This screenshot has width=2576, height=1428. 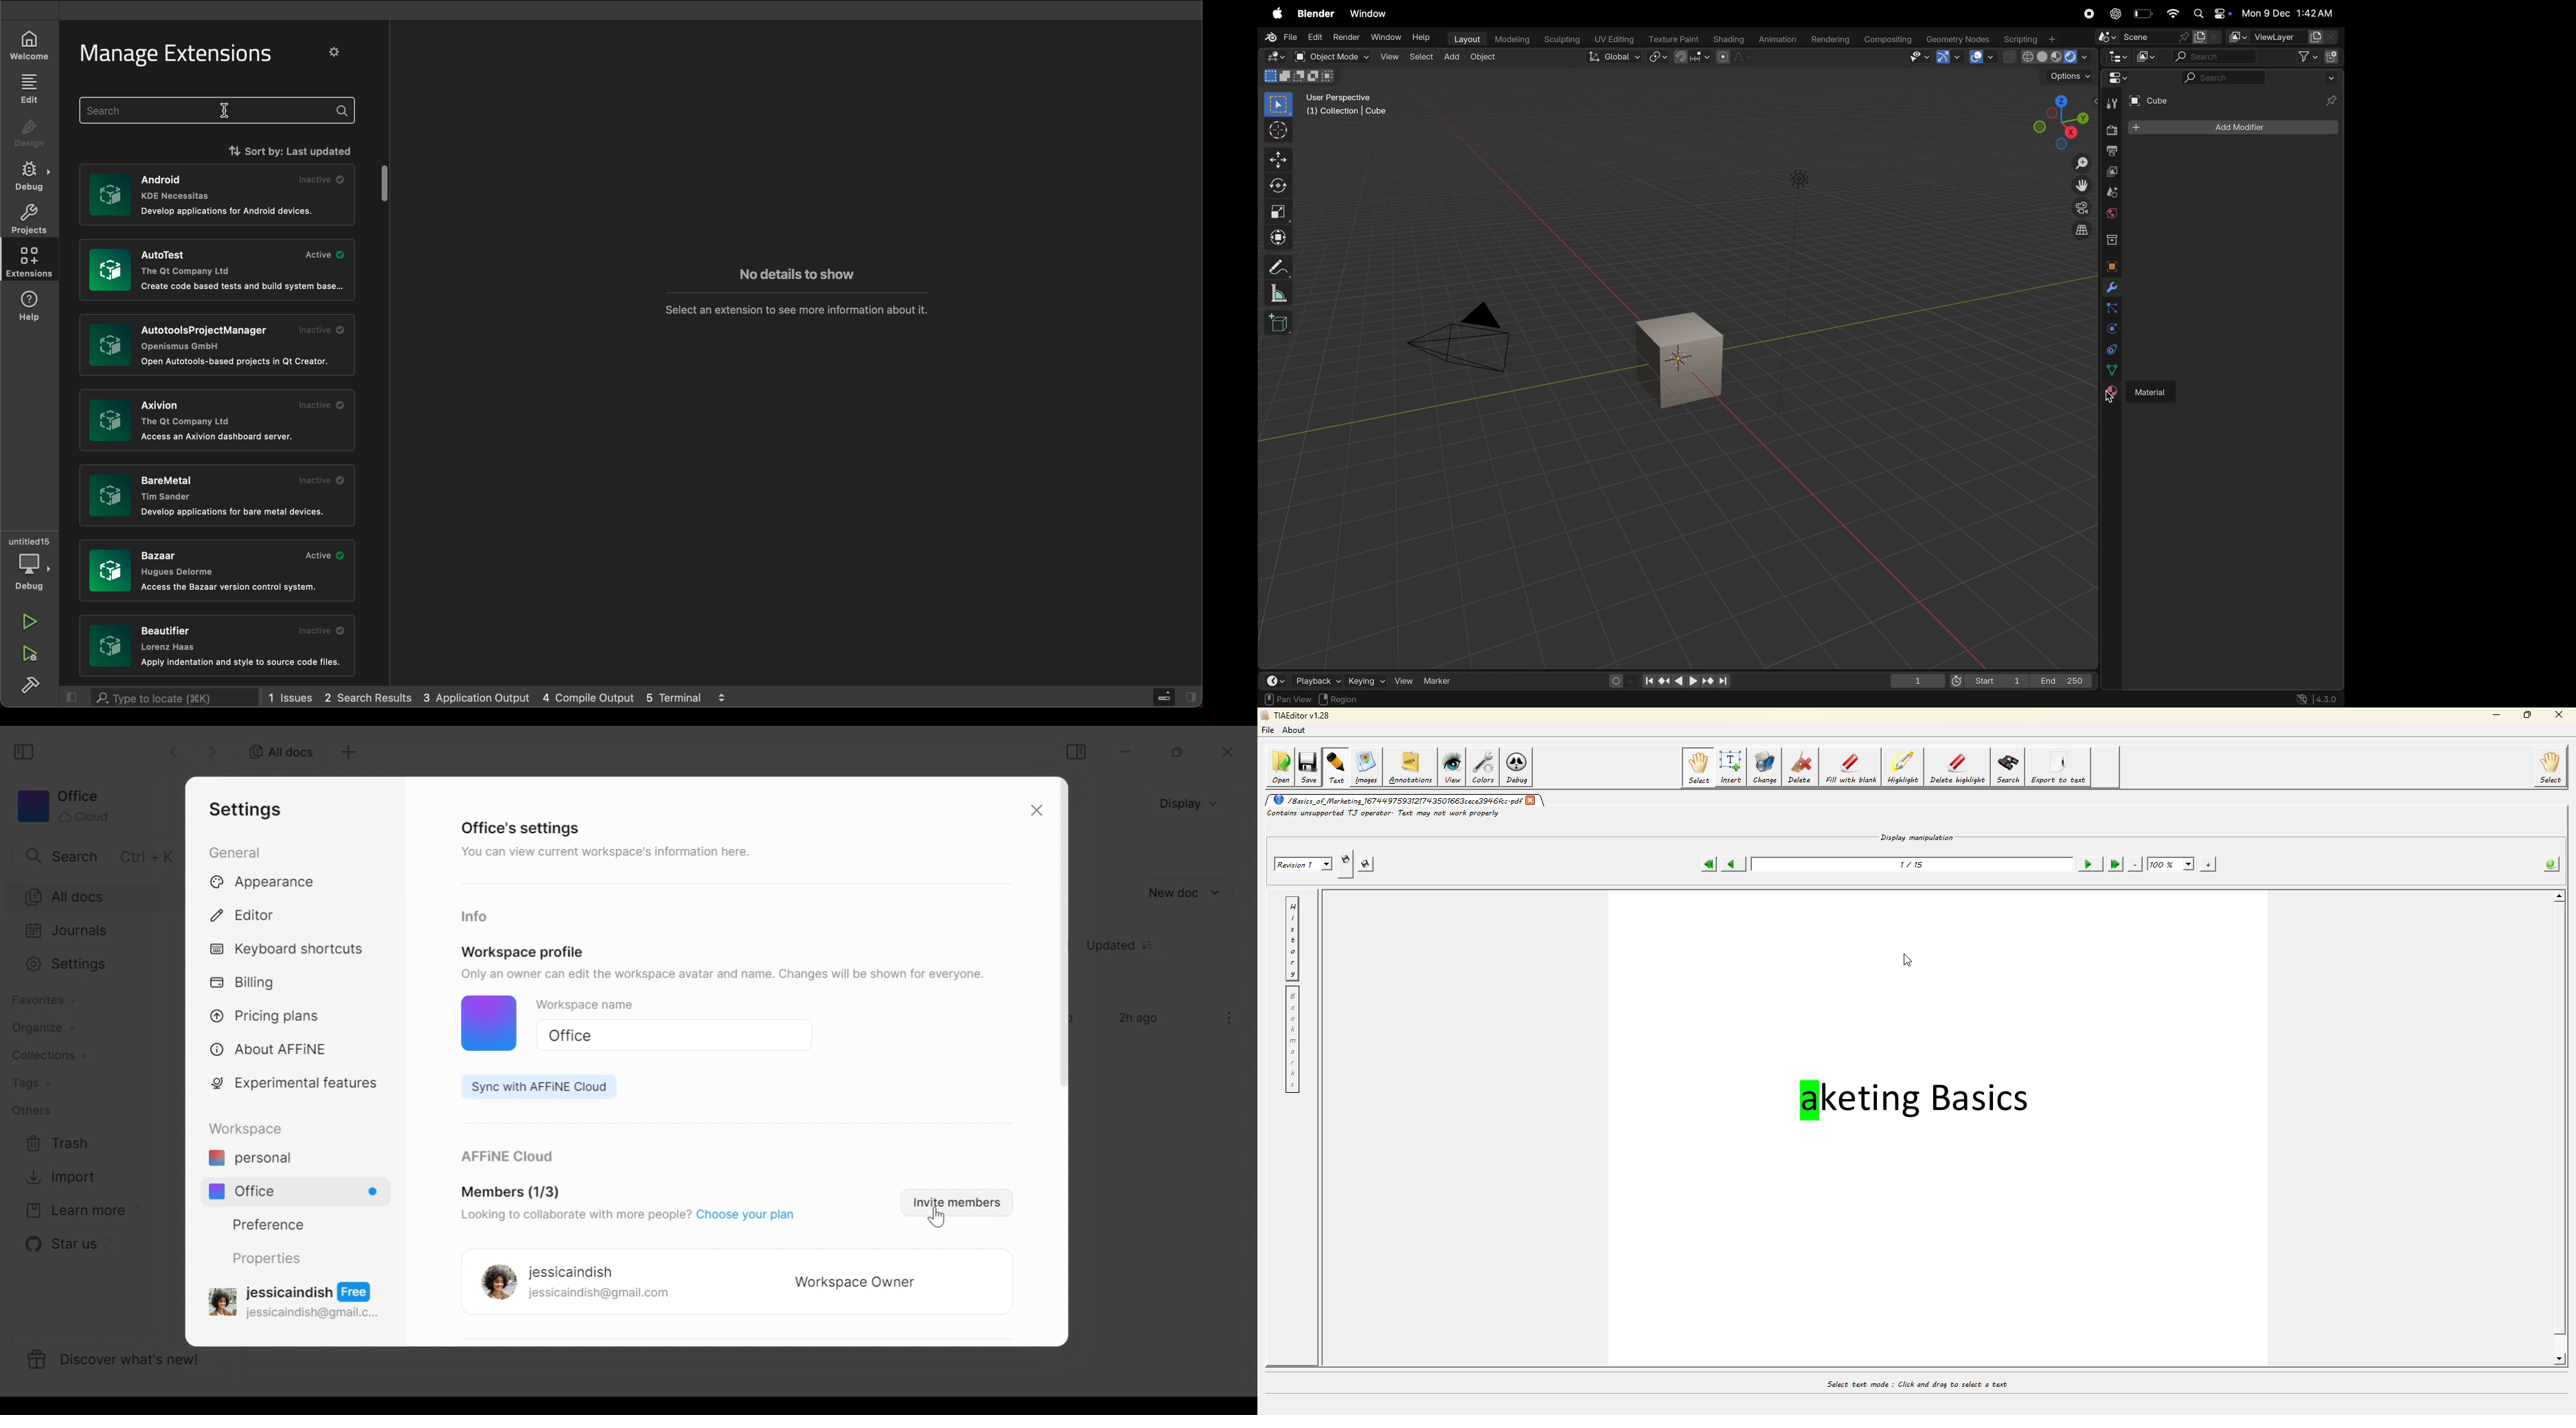 I want to click on save this revision, so click(x=1365, y=862).